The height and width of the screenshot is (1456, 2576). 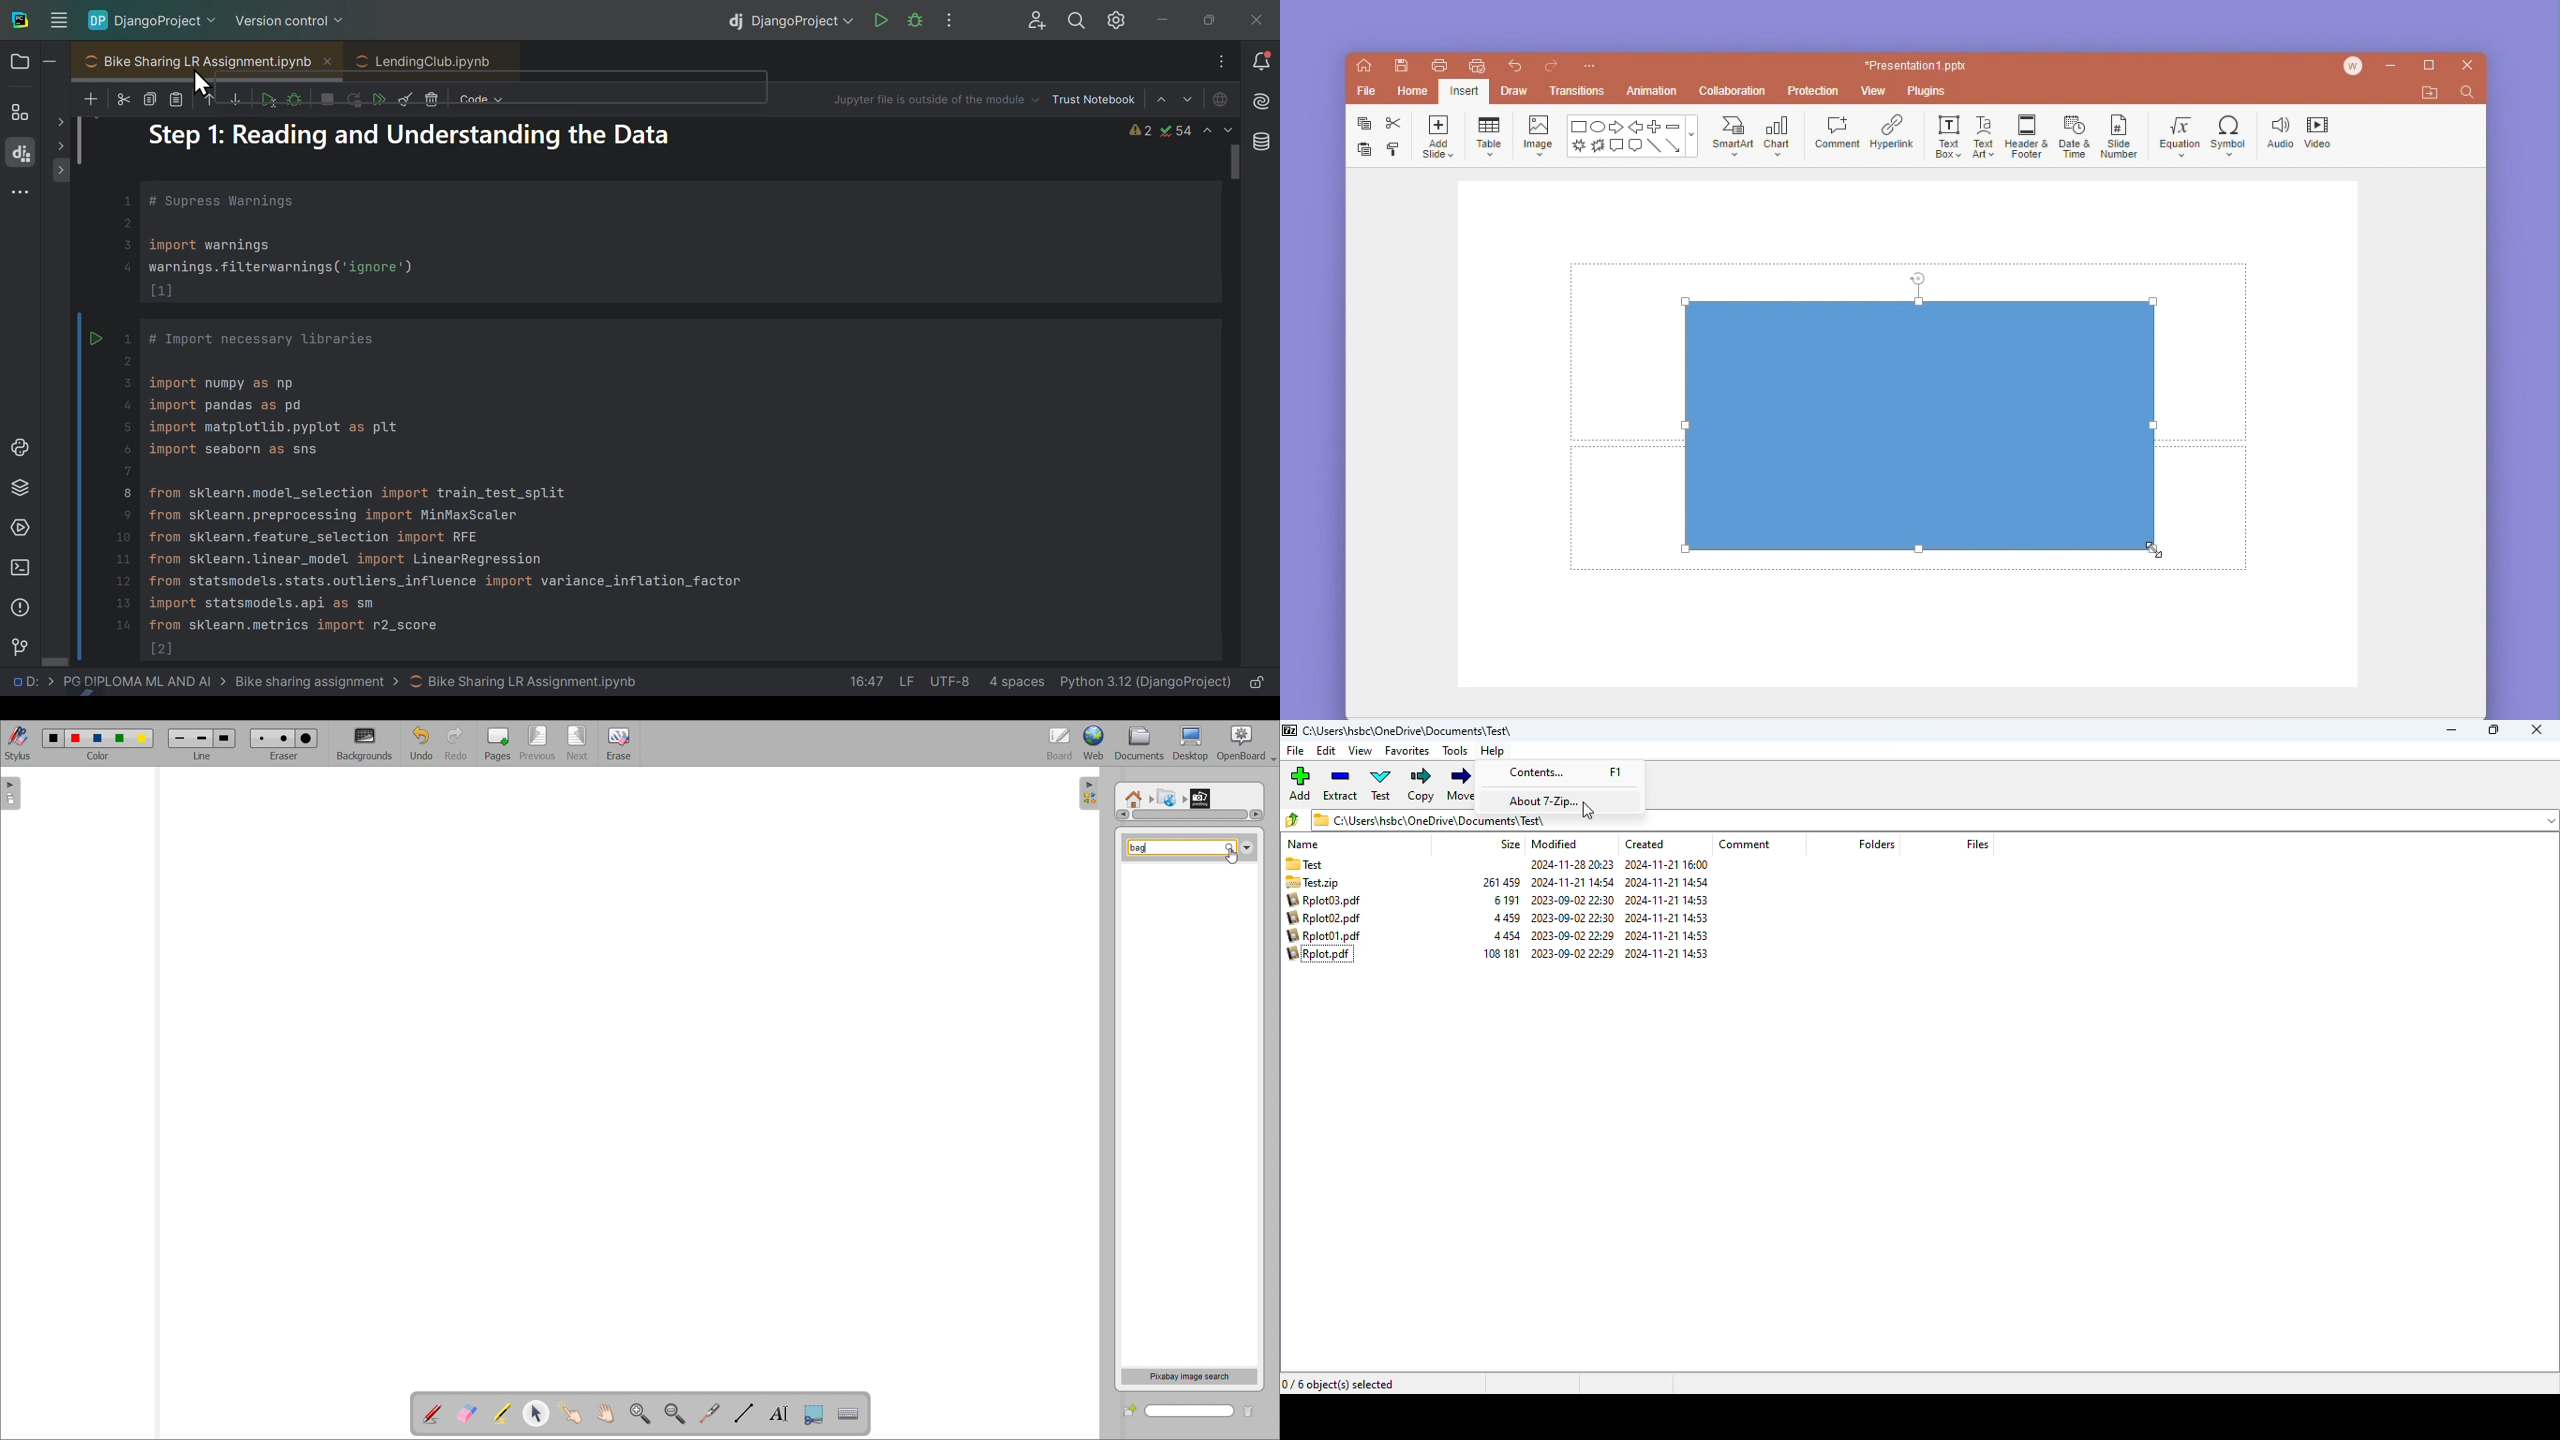 What do you see at coordinates (2468, 66) in the screenshot?
I see `close` at bounding box center [2468, 66].